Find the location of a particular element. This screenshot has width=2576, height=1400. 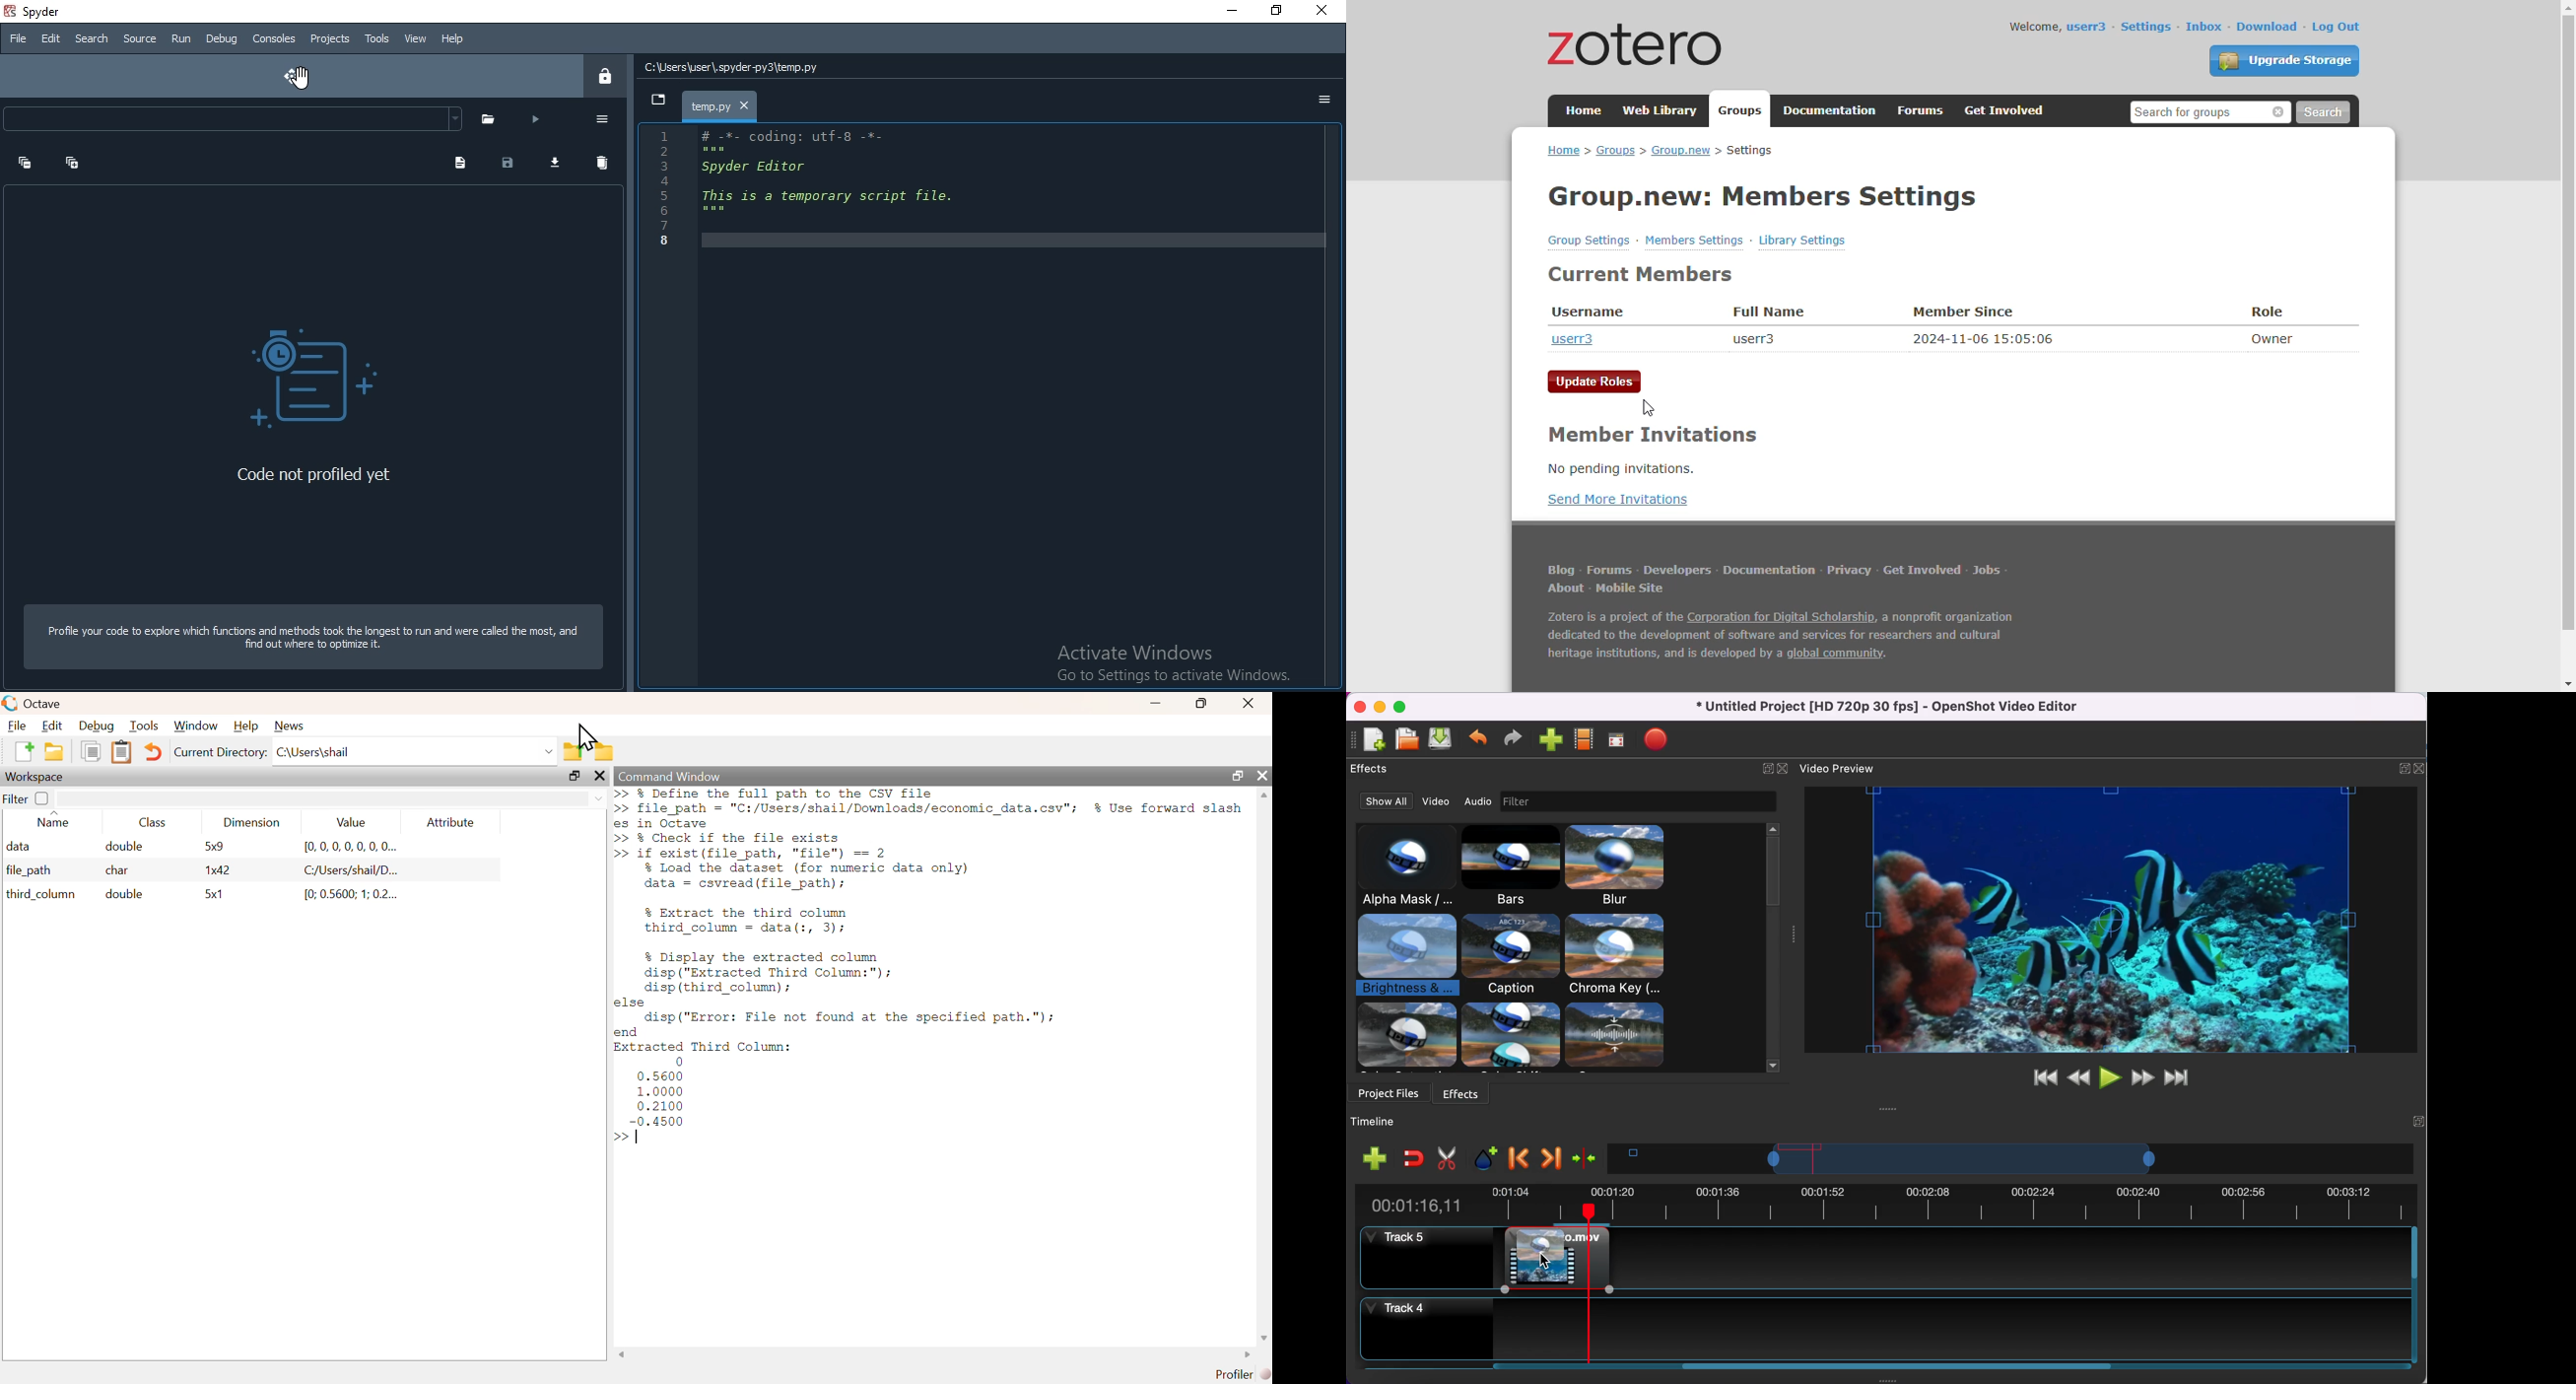

userr3 is located at coordinates (2087, 27).